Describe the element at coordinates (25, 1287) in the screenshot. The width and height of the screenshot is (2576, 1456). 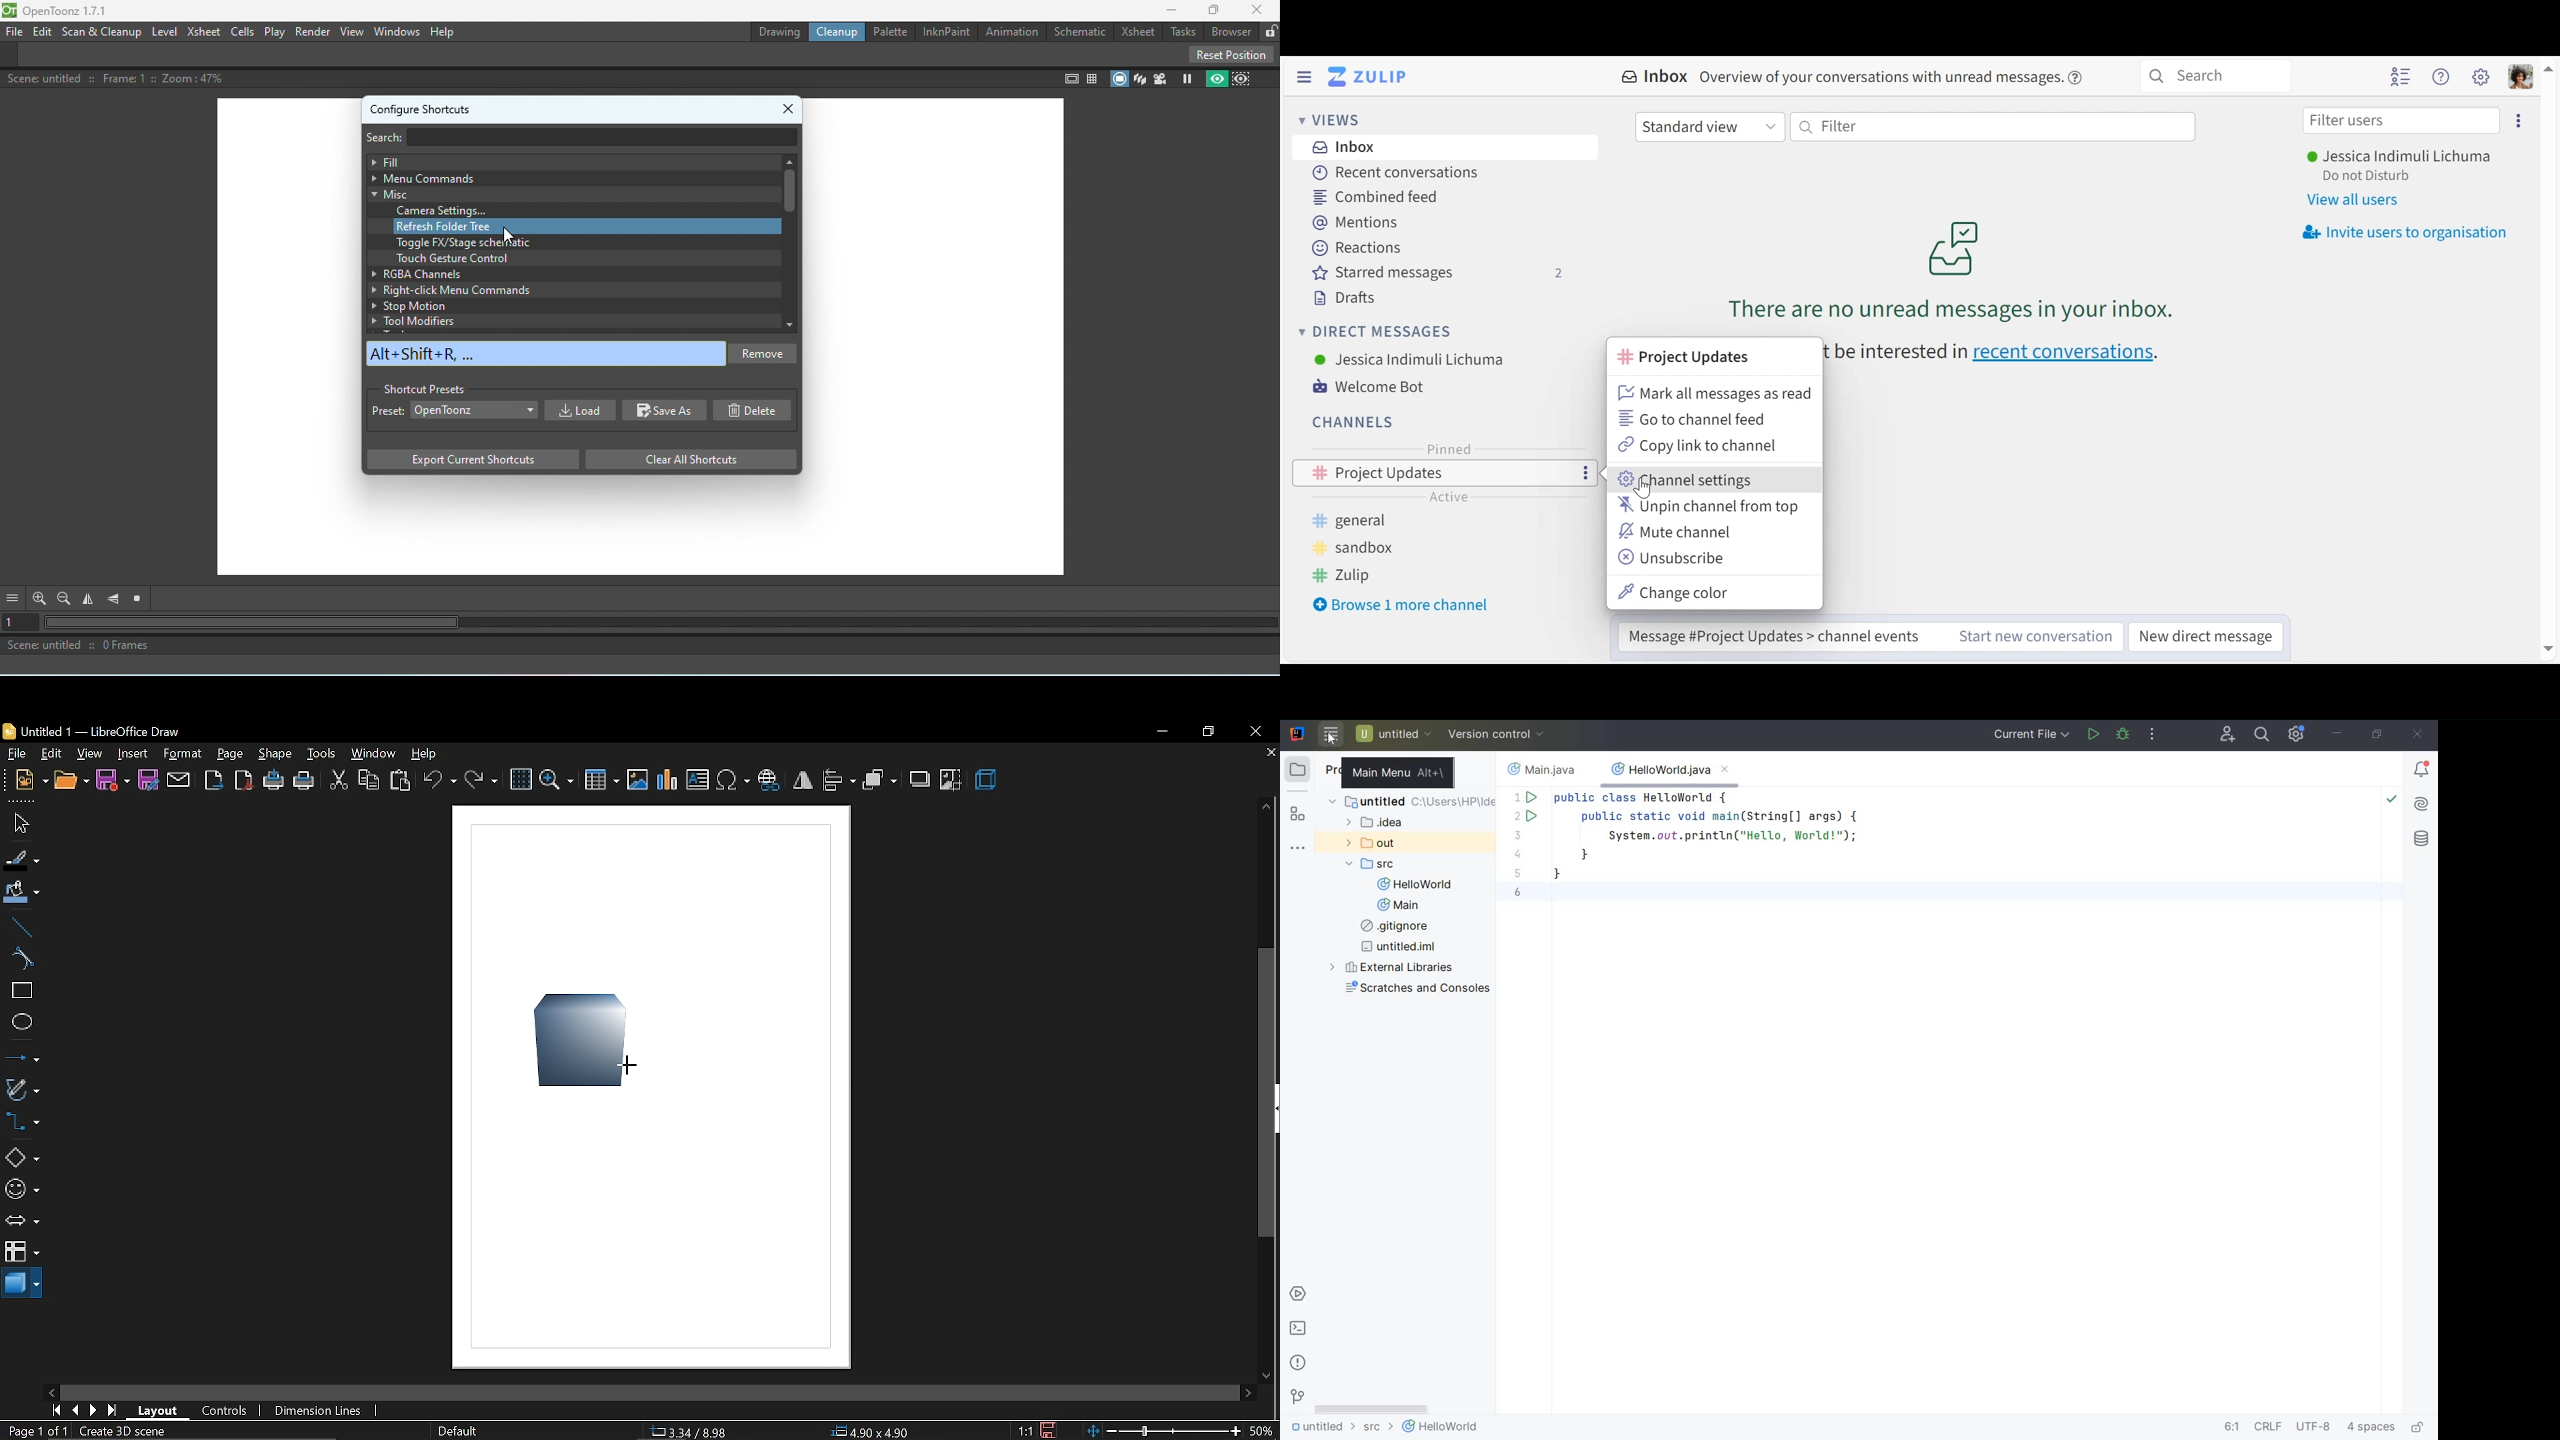
I see `3d shapes` at that location.